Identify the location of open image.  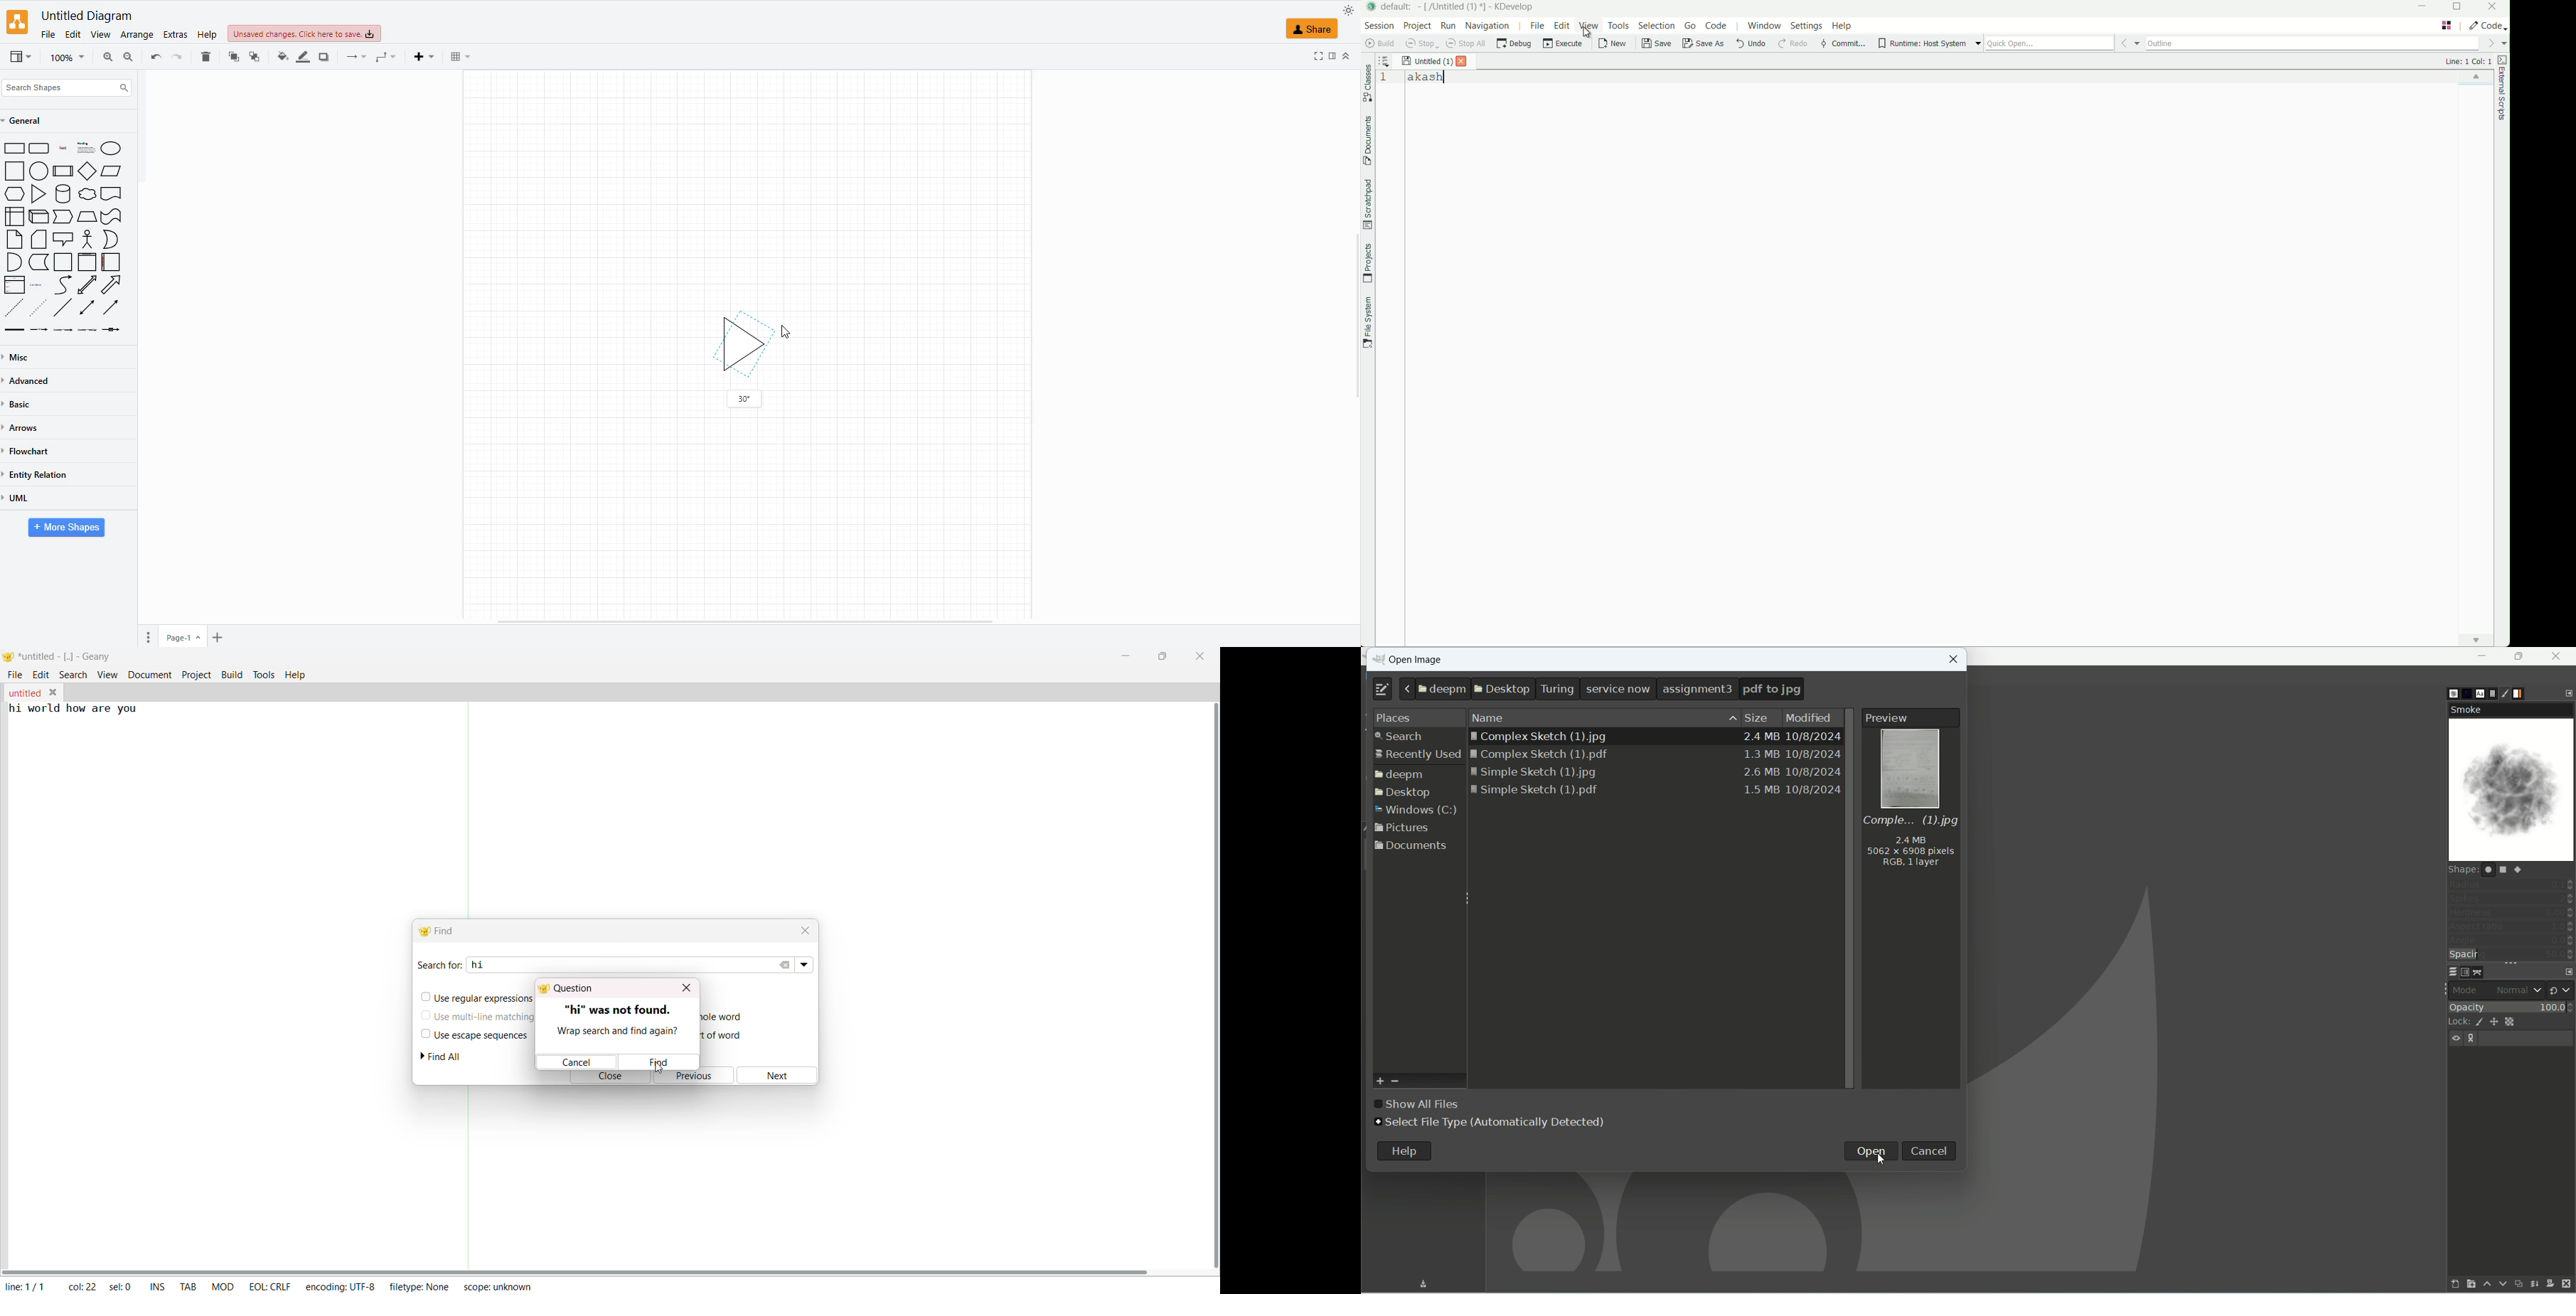
(1416, 660).